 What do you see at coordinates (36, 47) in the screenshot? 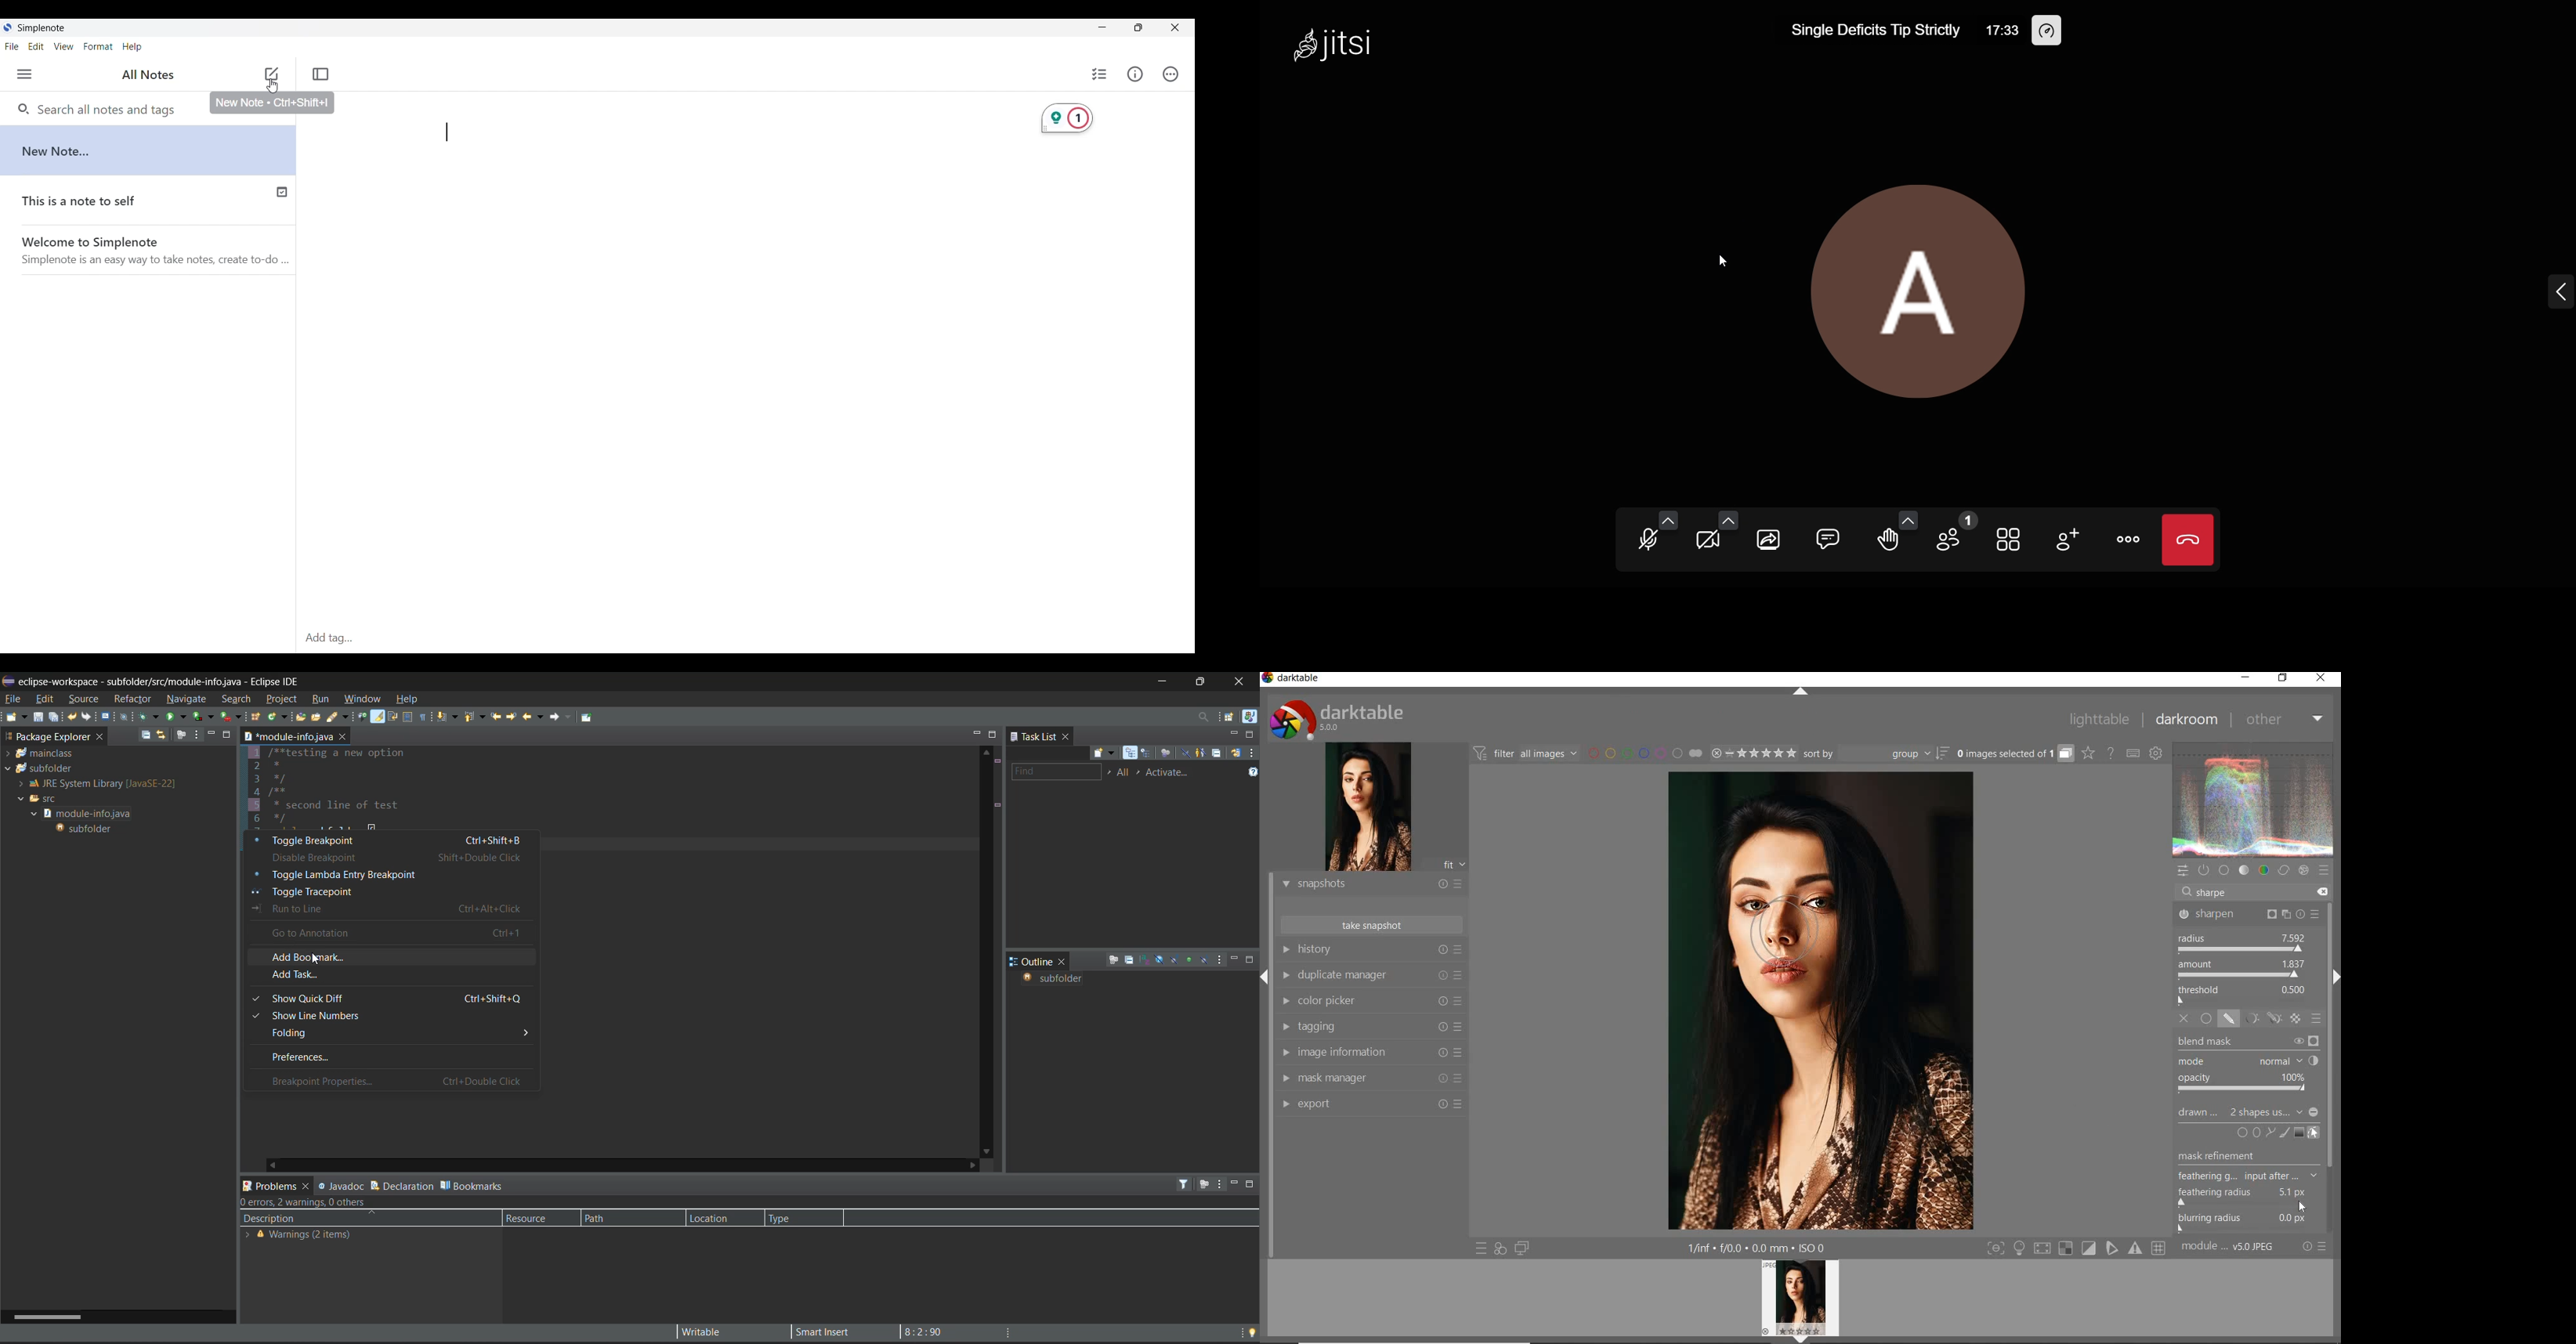
I see `Edit menu` at bounding box center [36, 47].